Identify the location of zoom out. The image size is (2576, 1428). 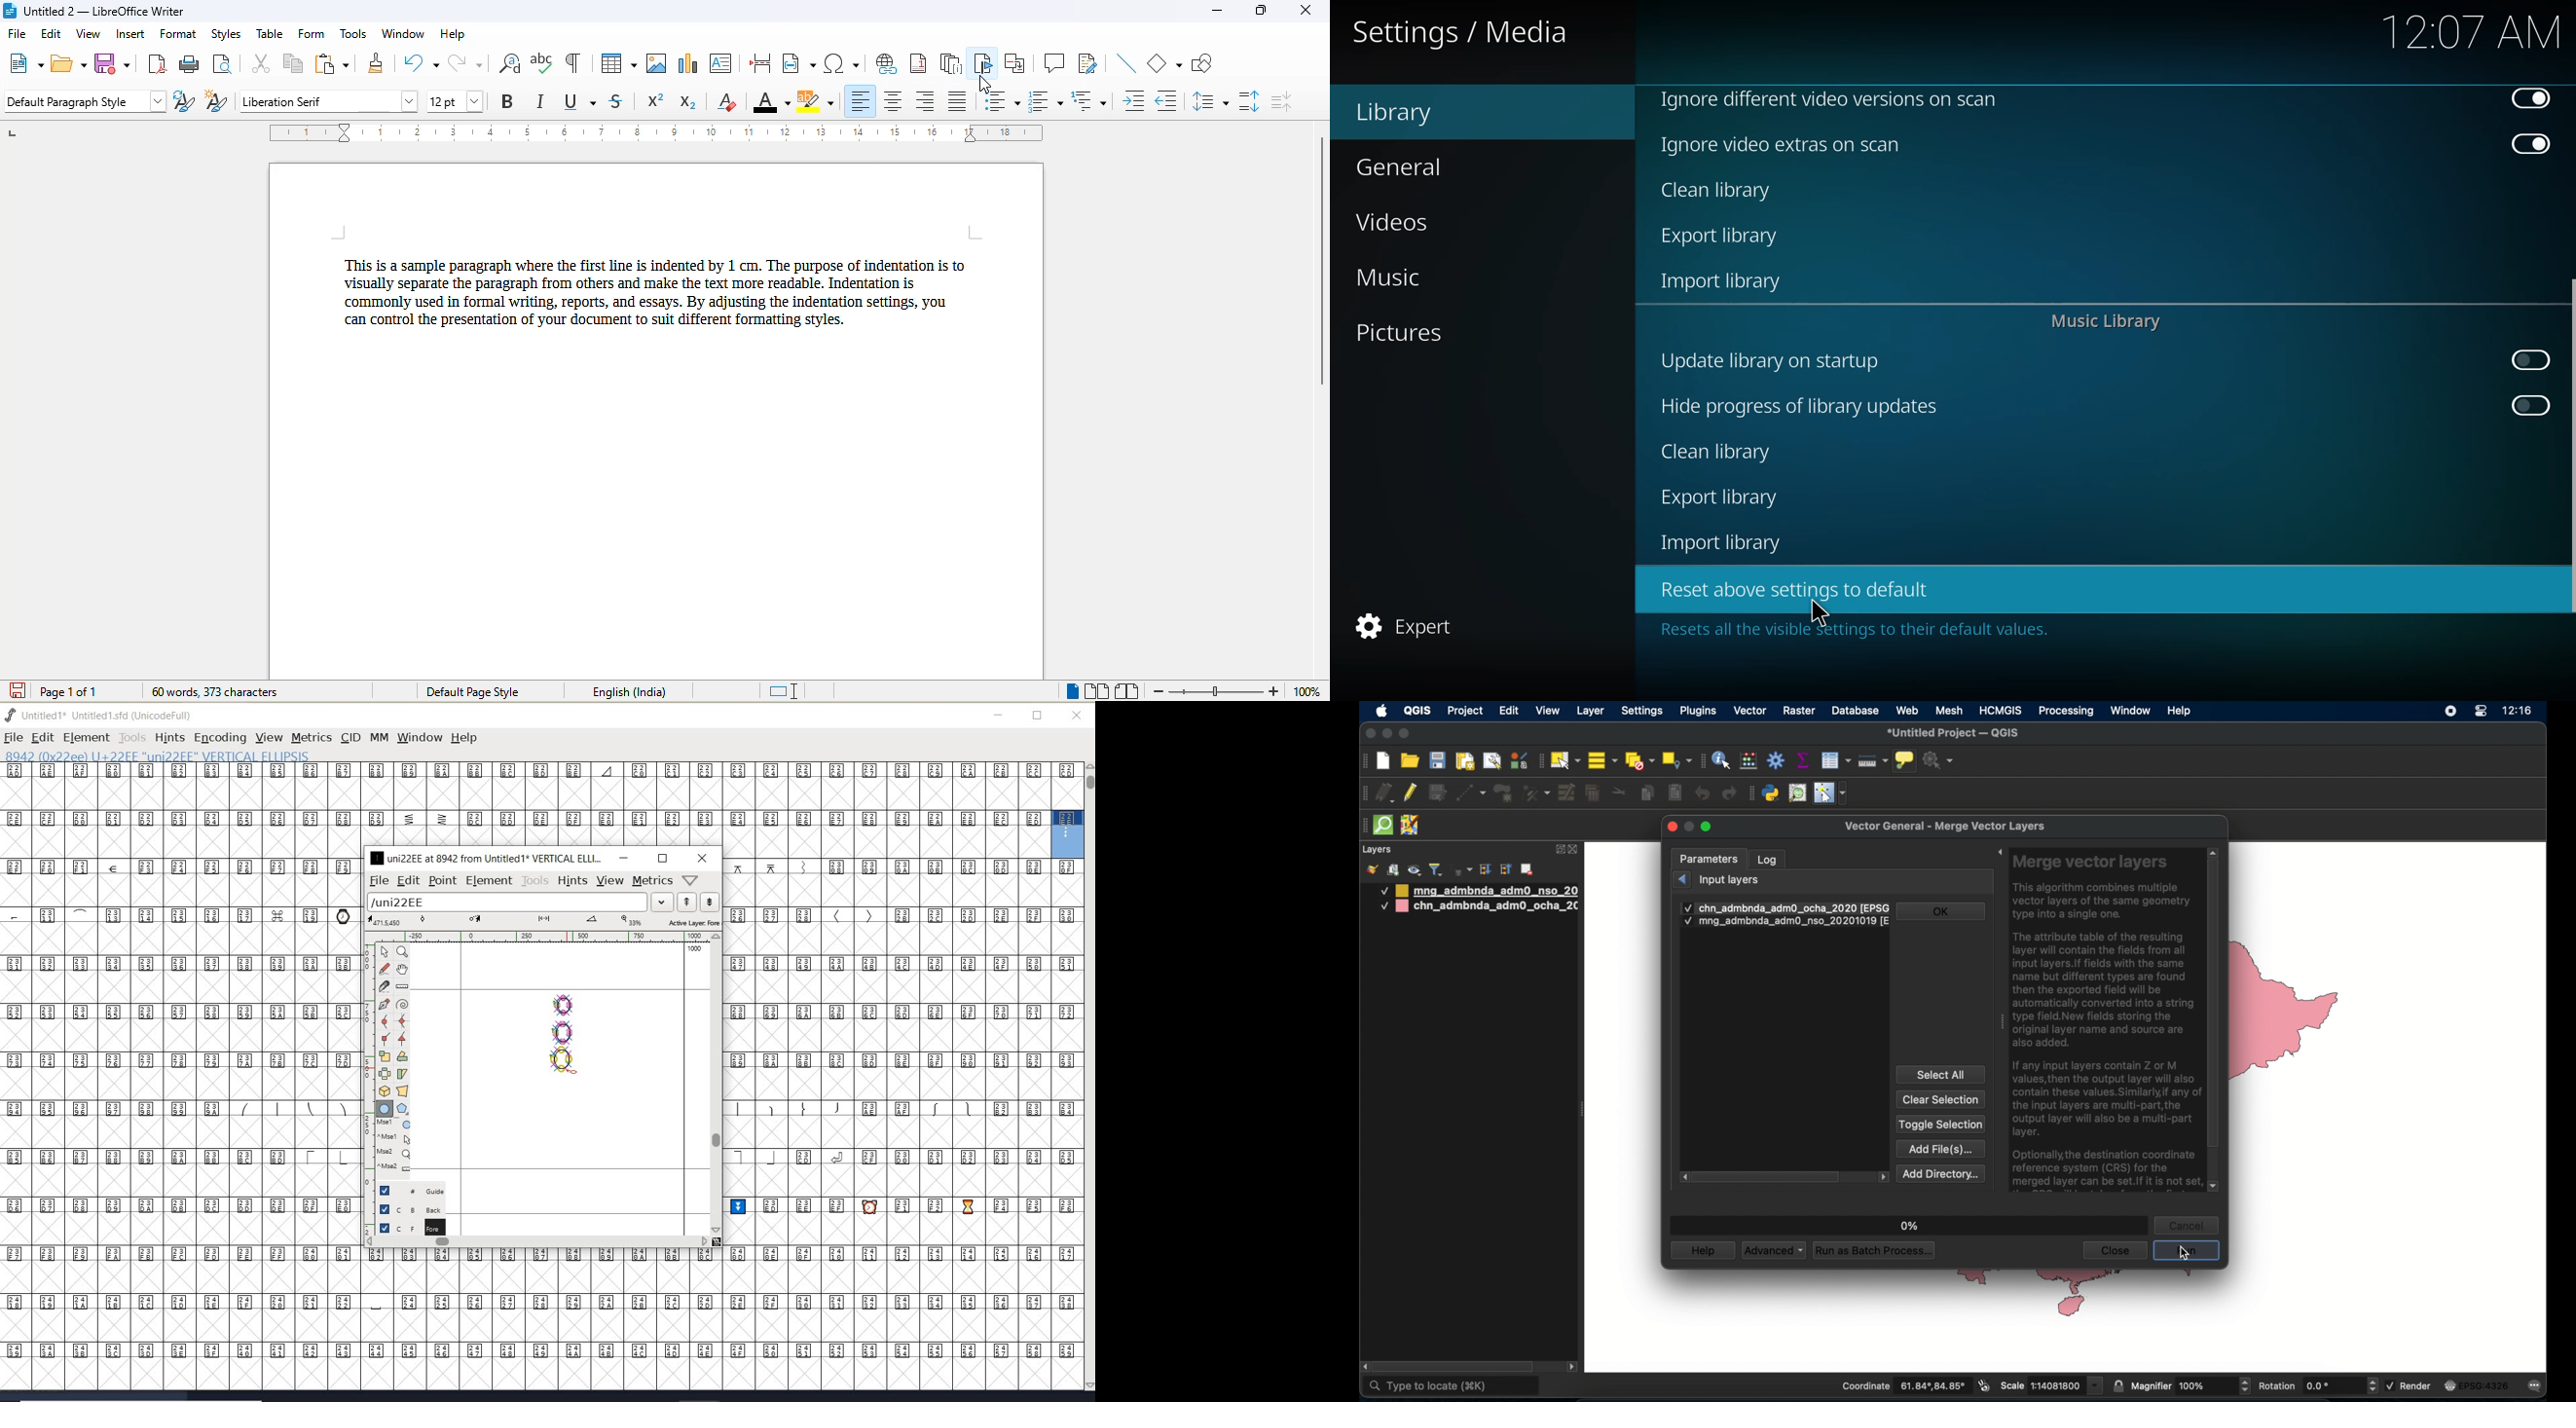
(1160, 691).